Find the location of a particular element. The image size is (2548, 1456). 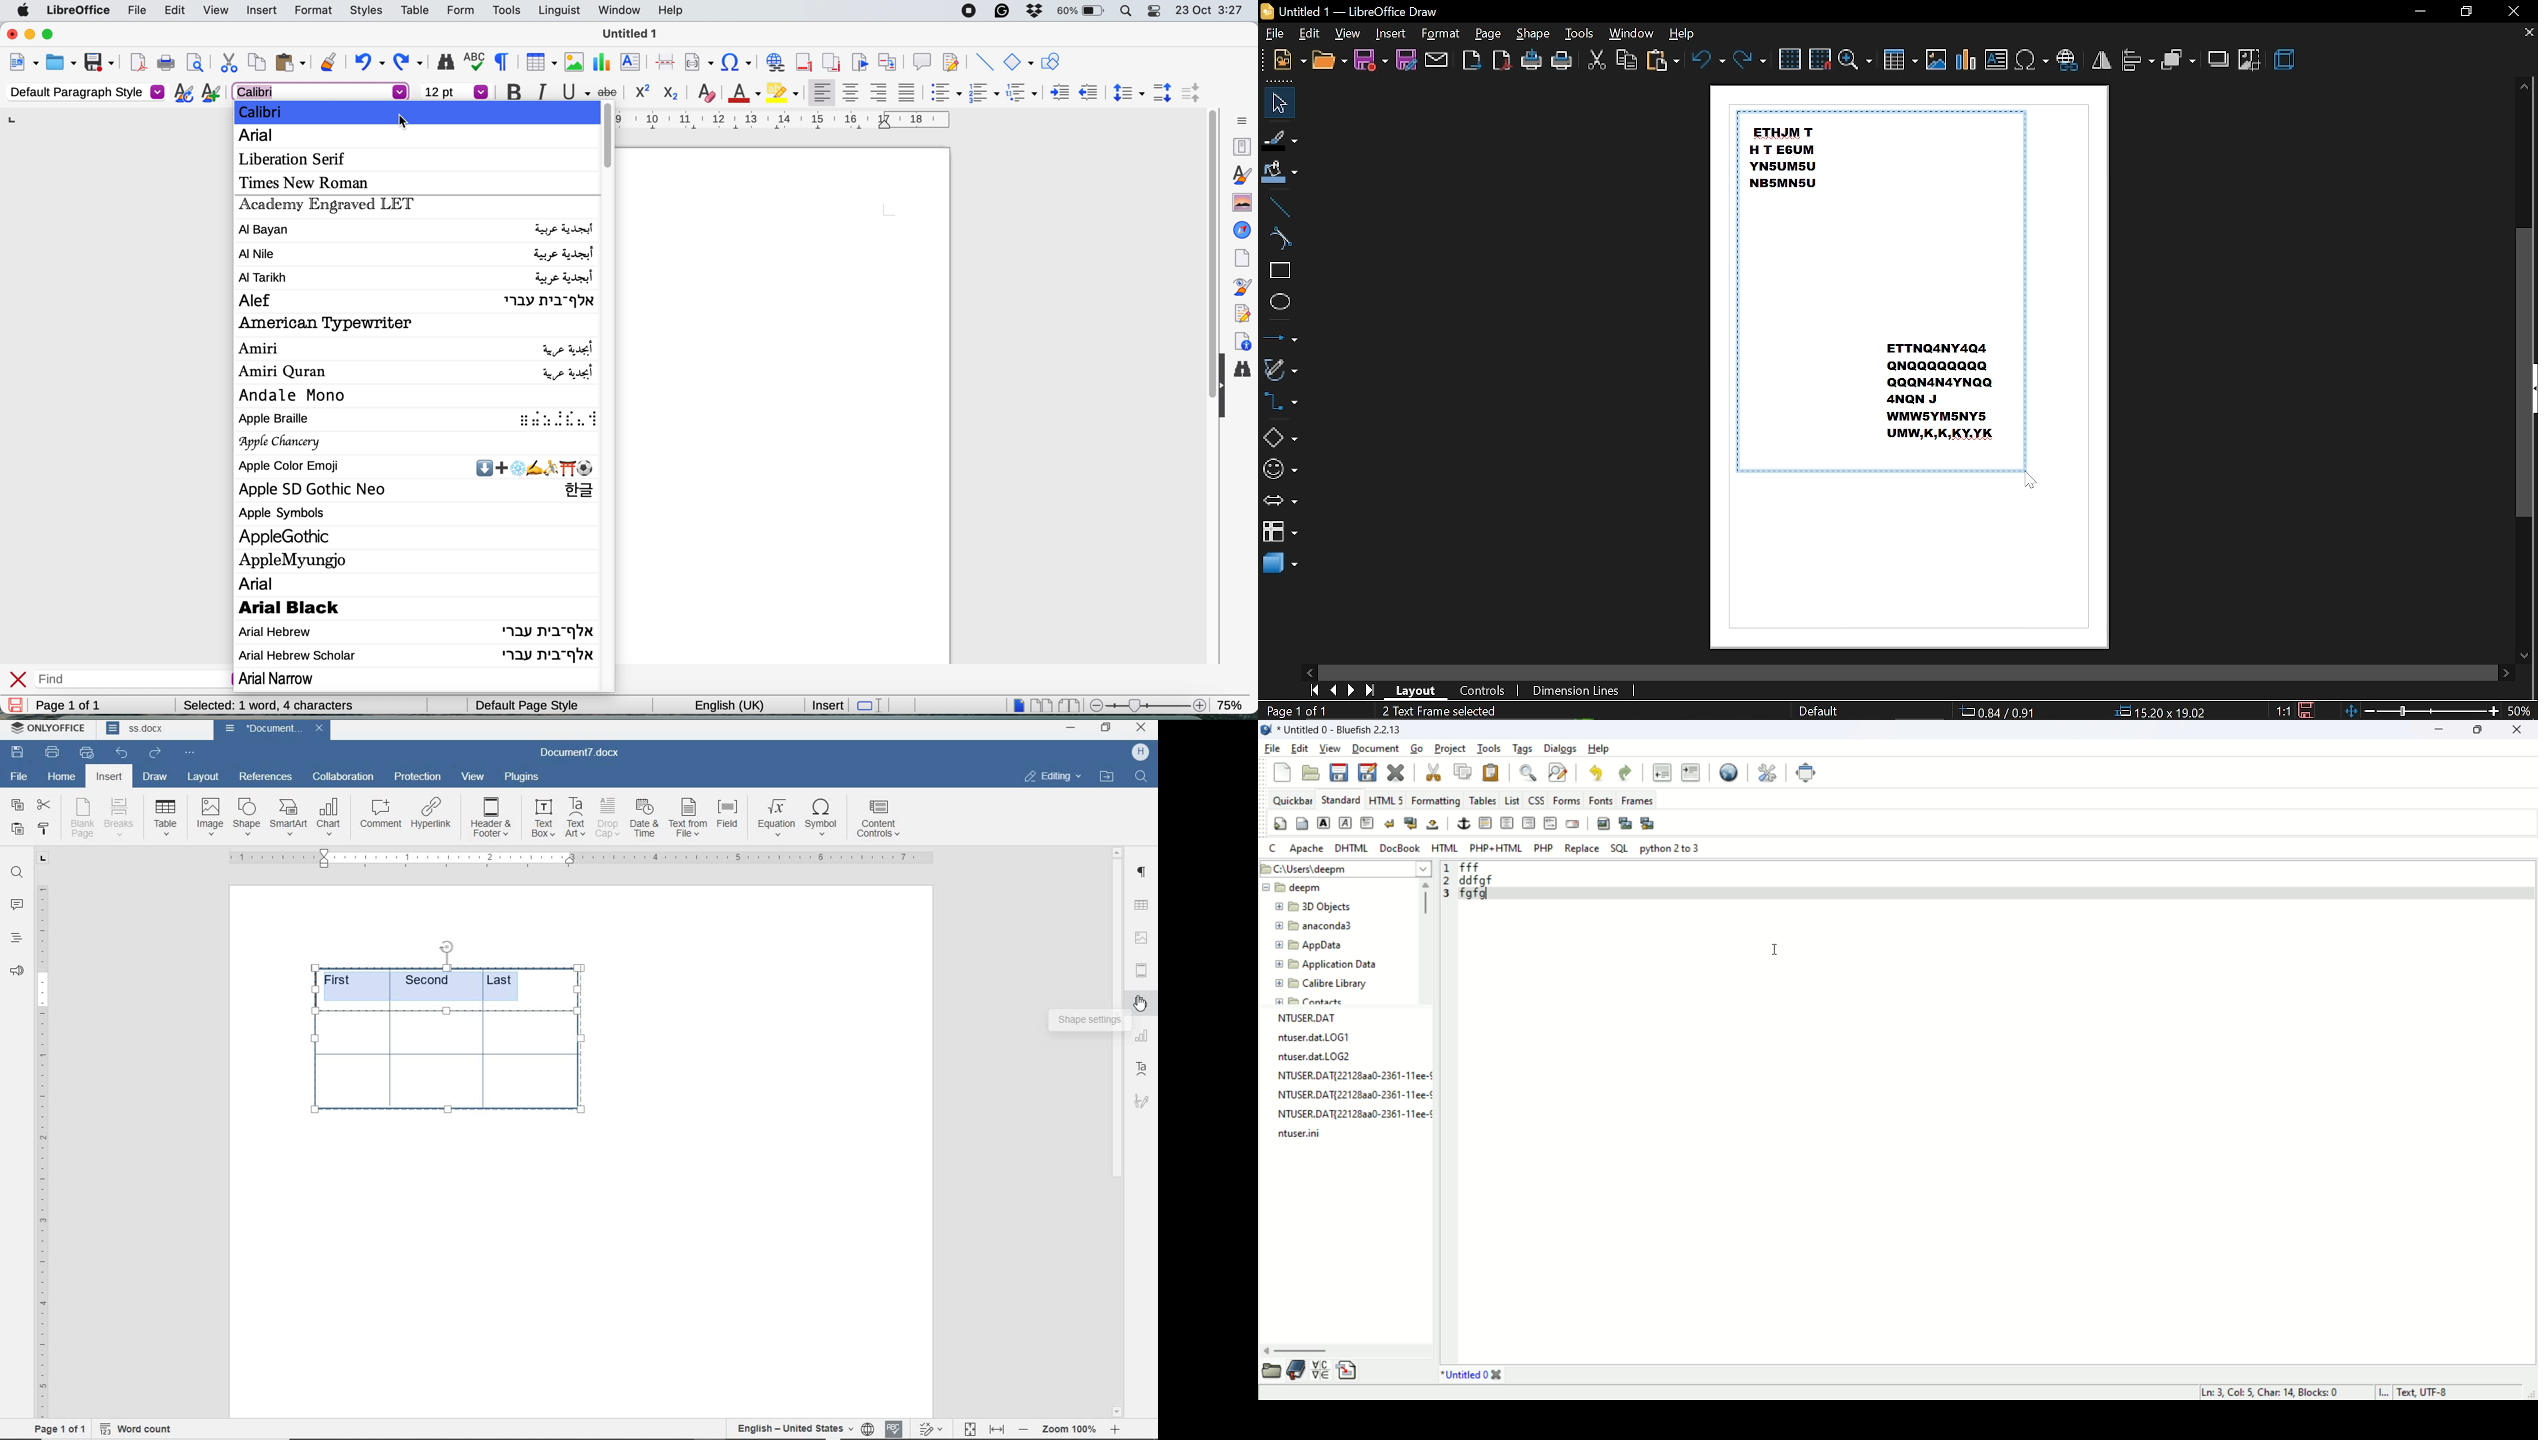

HTML is located at coordinates (1444, 847).